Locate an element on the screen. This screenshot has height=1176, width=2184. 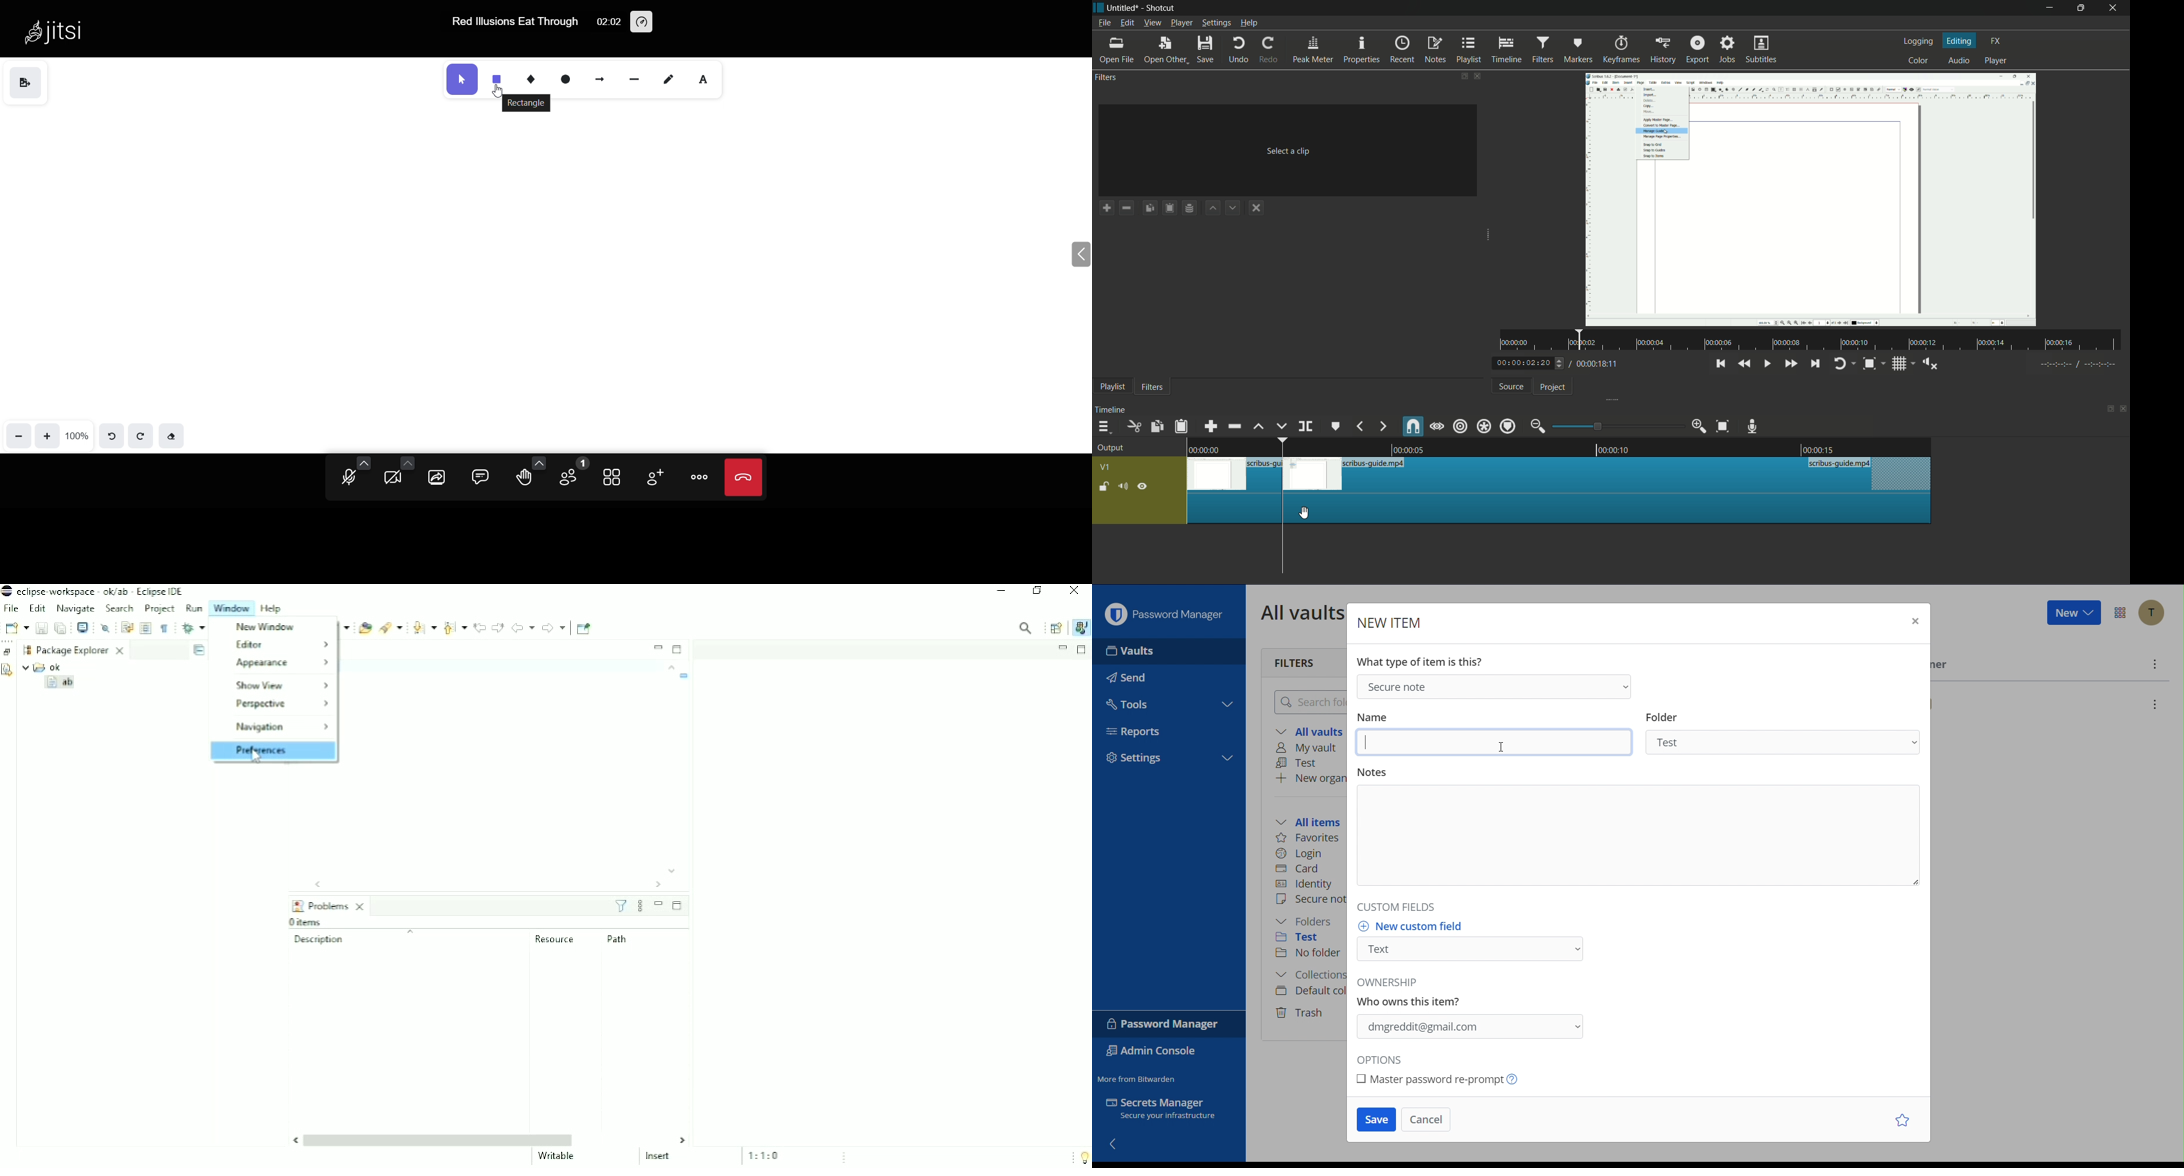
skip to the previous point is located at coordinates (1720, 363).